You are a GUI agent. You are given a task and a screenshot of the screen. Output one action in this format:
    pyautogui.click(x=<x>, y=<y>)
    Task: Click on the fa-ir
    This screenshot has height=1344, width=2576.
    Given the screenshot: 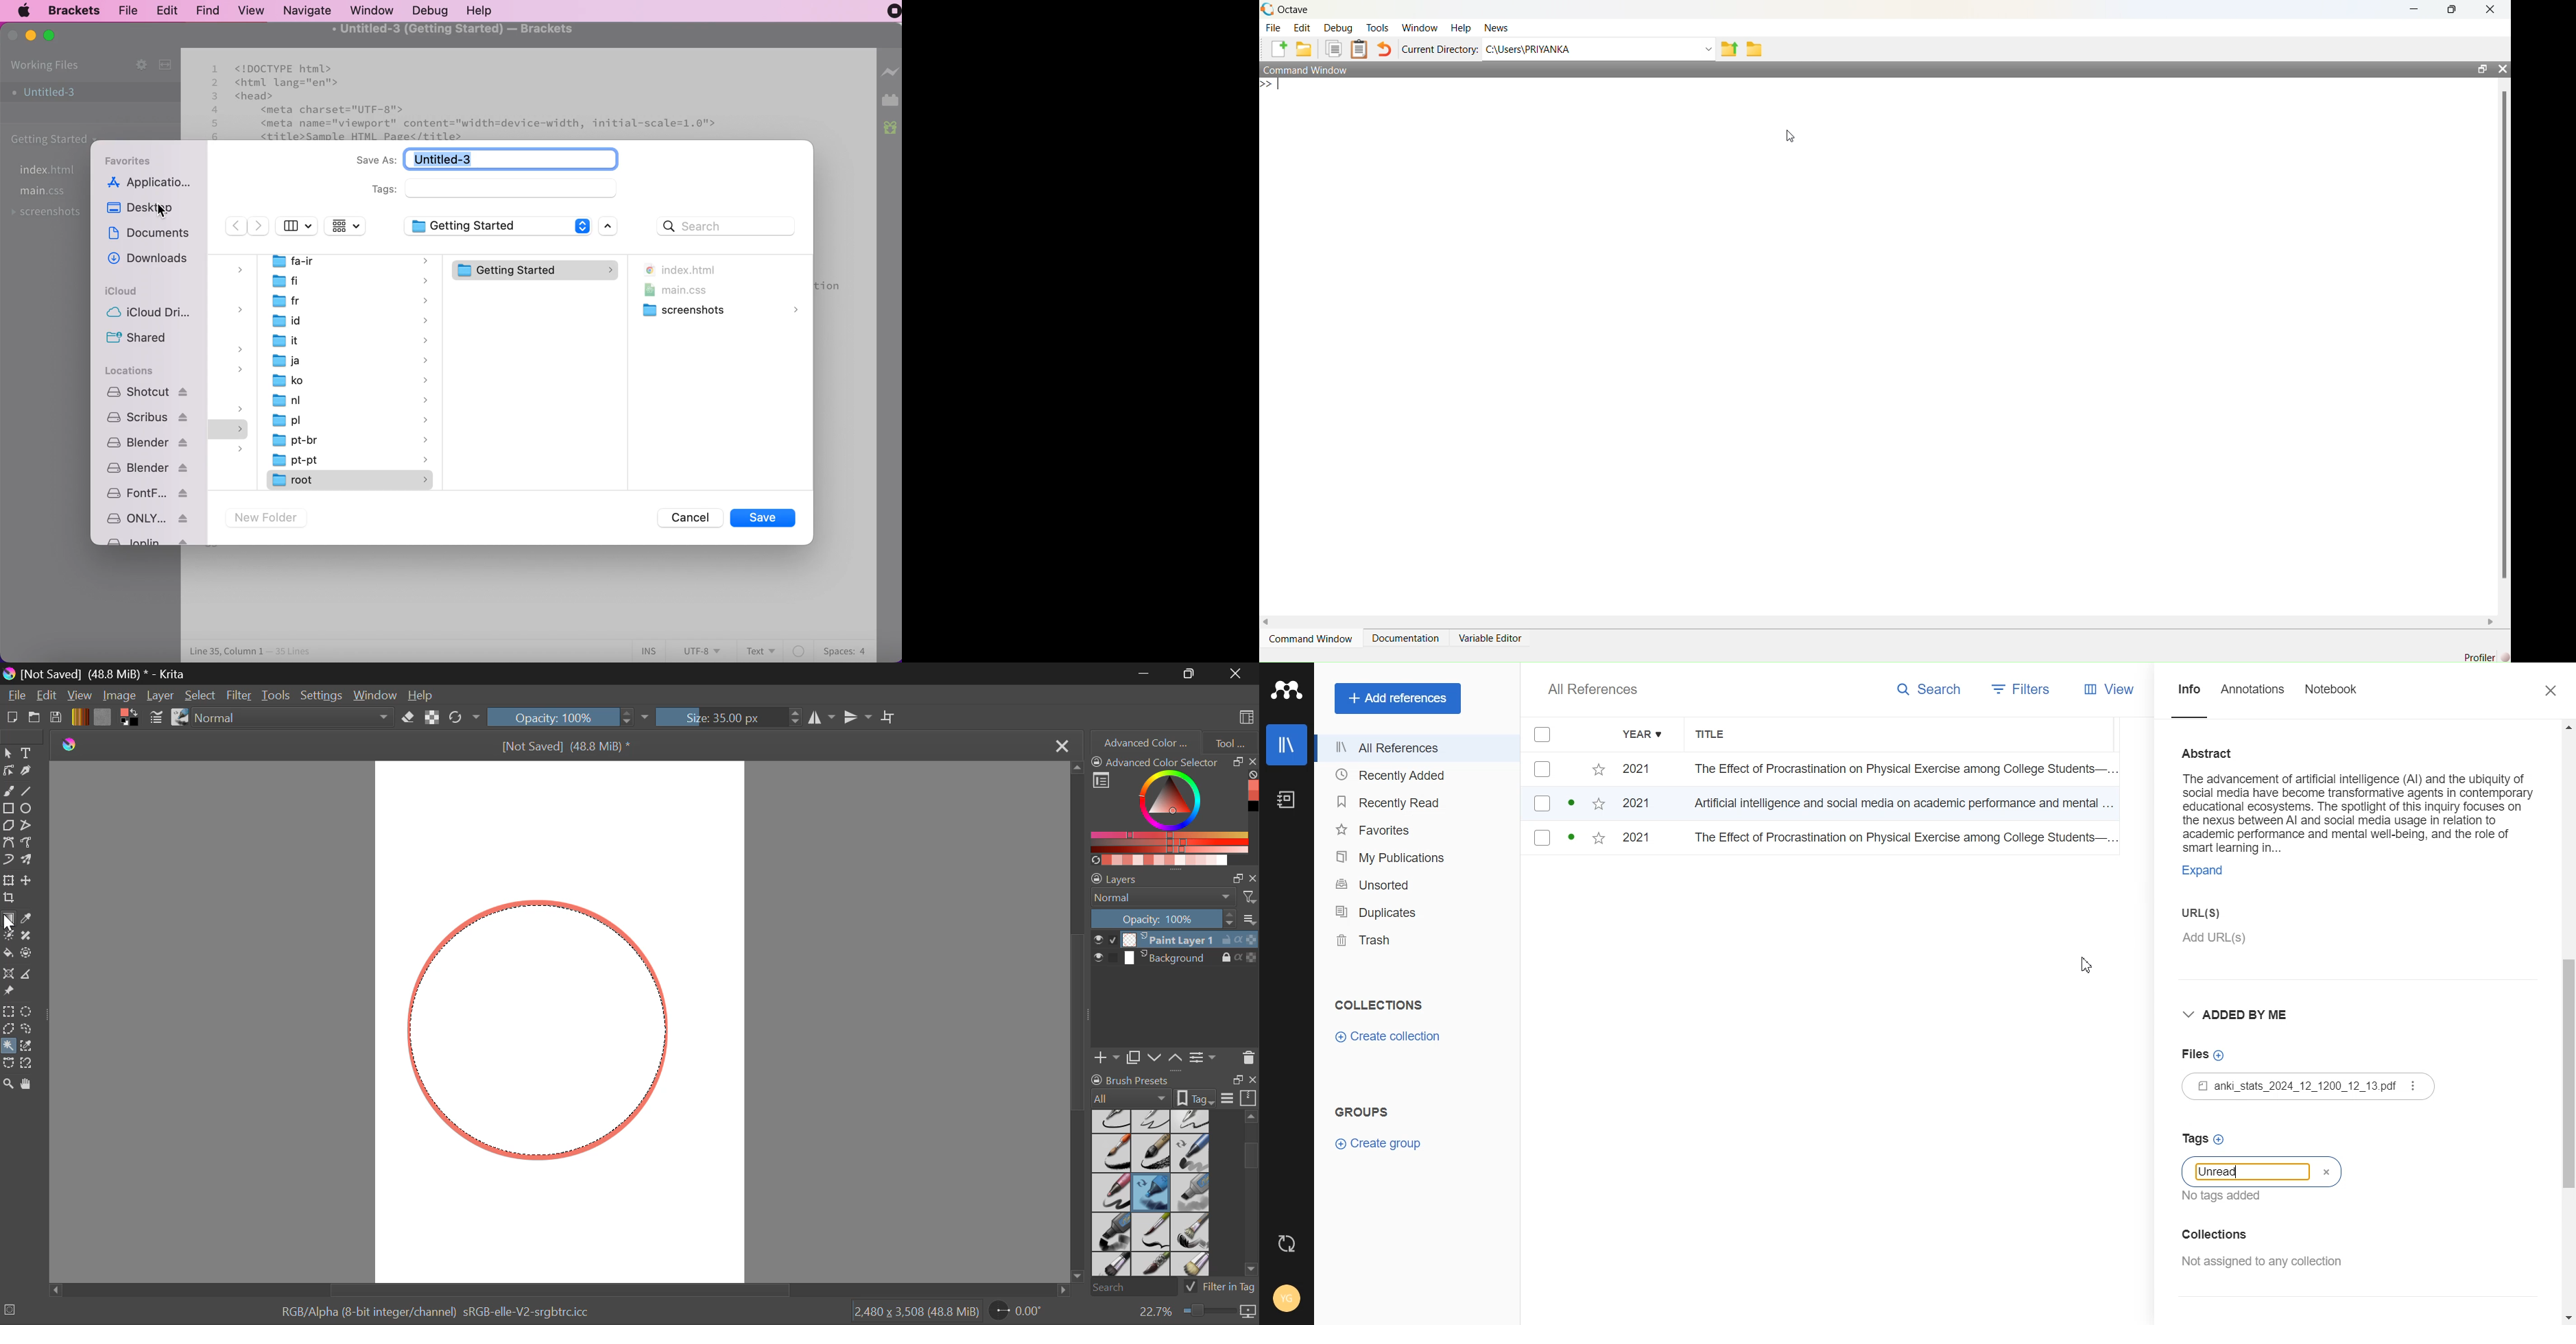 What is the action you would take?
    pyautogui.click(x=352, y=262)
    